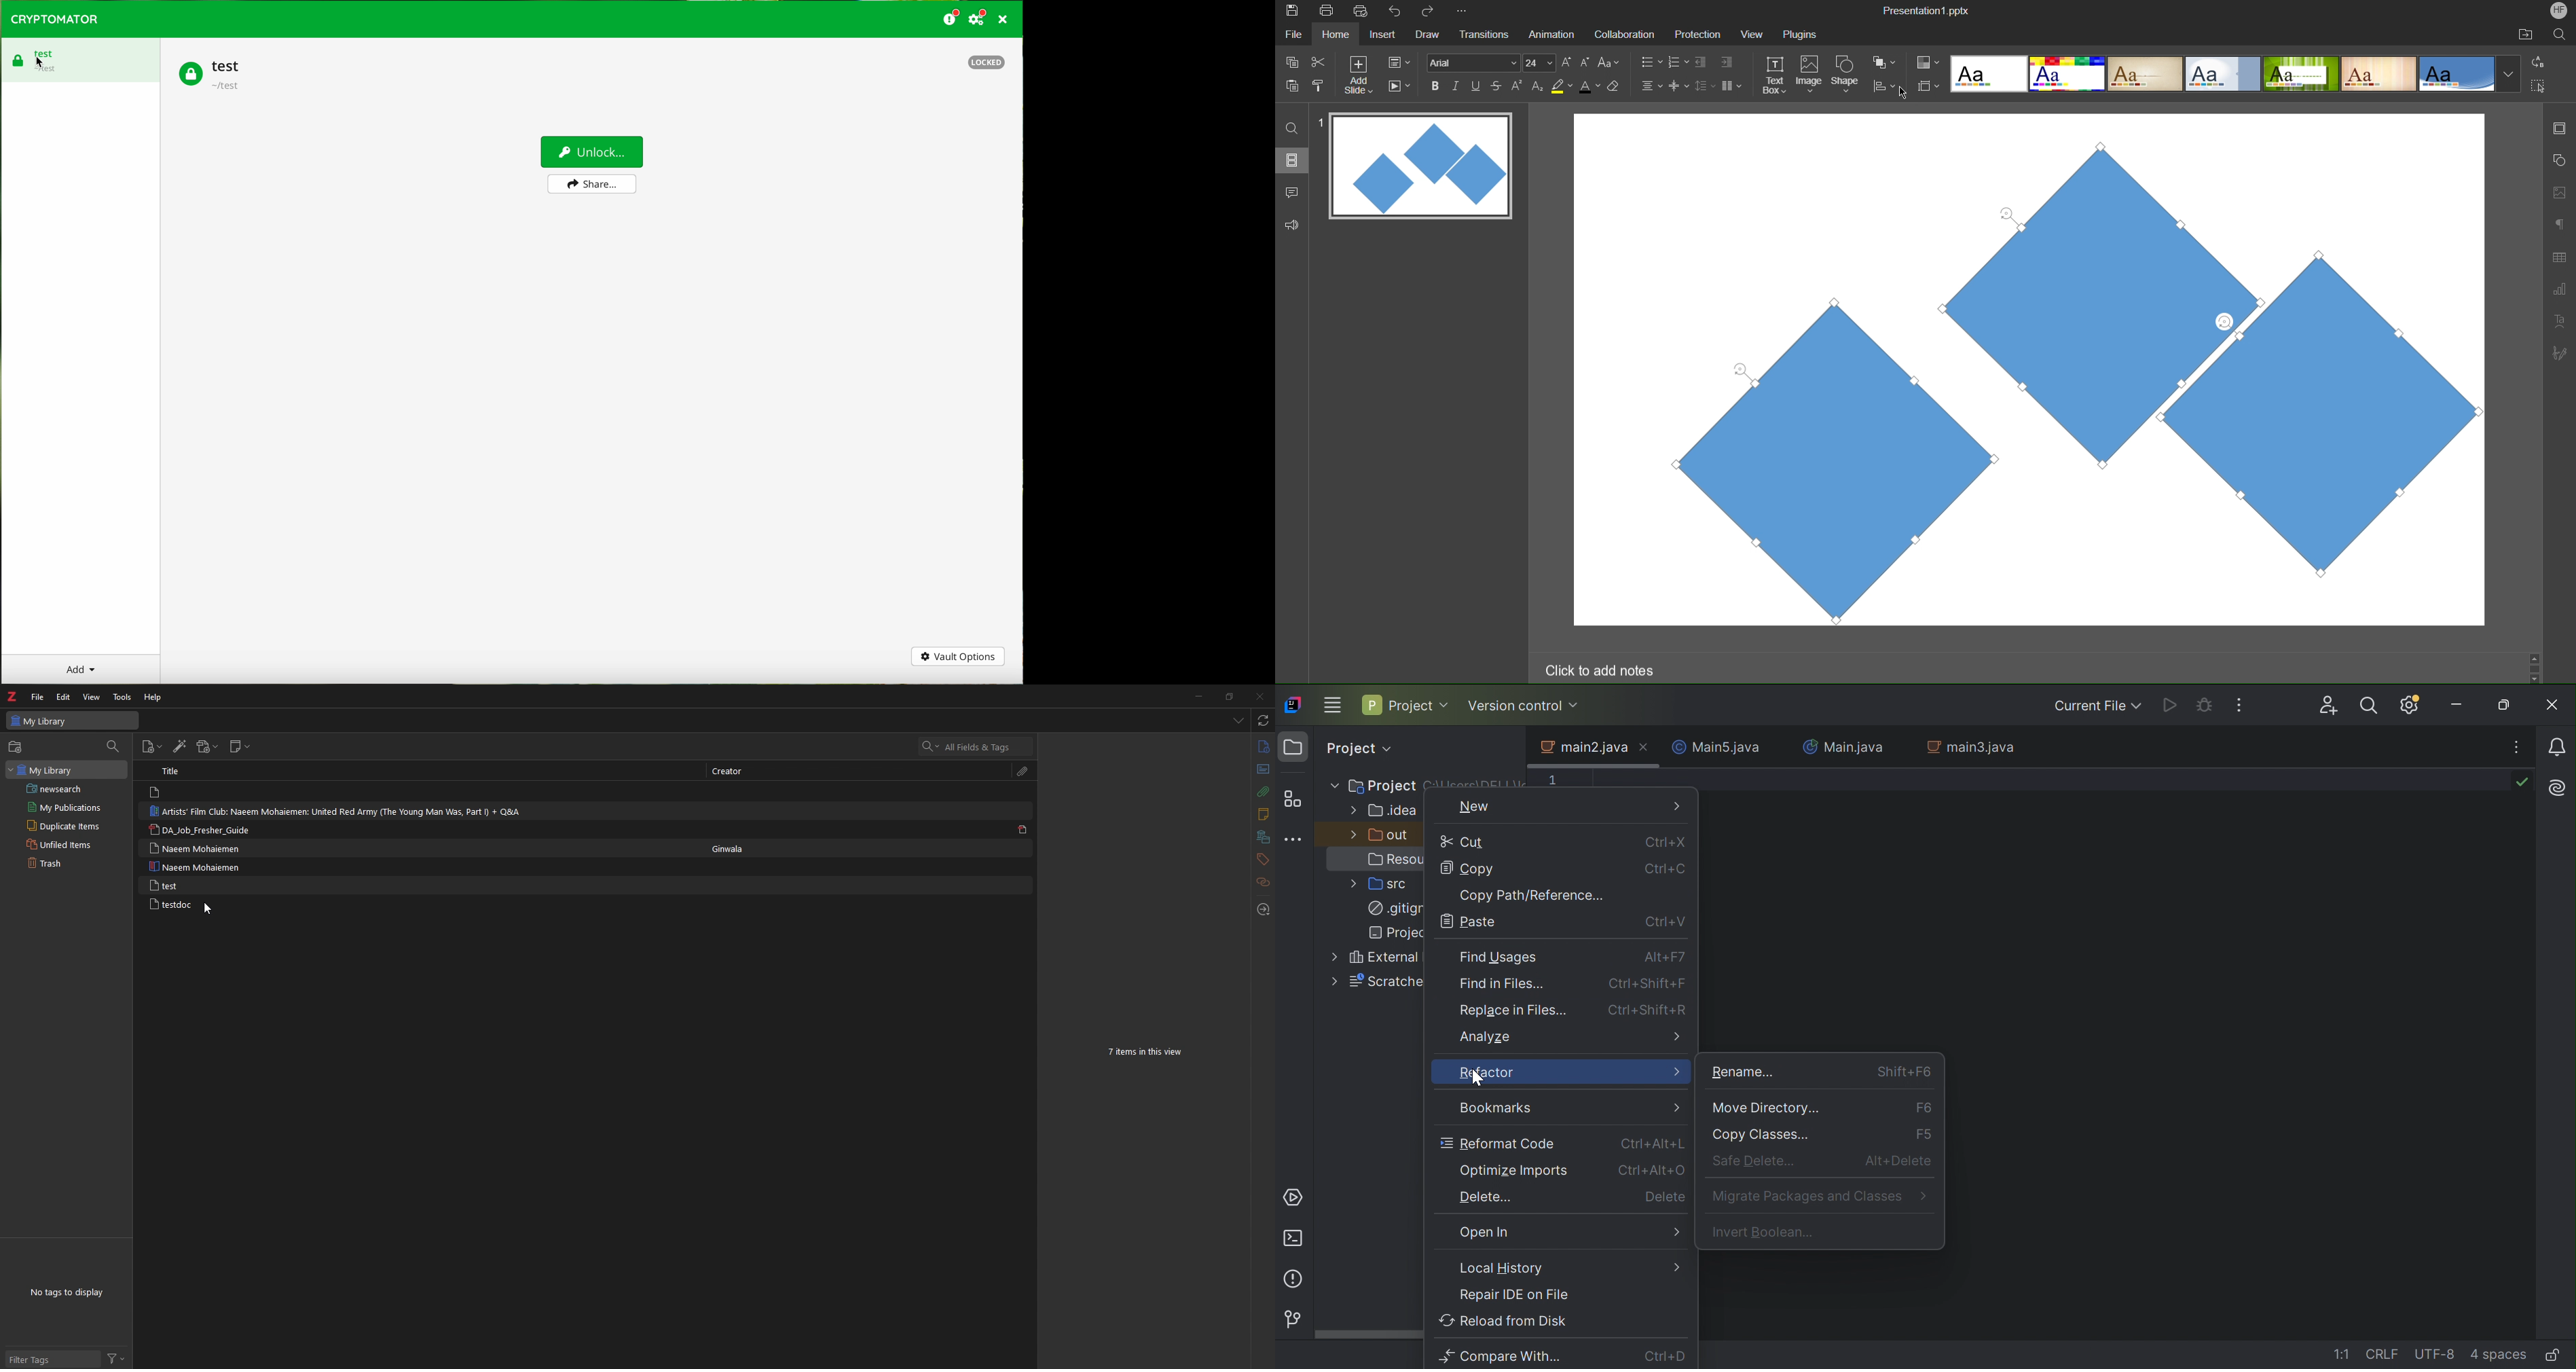 This screenshot has height=1372, width=2576. What do you see at coordinates (1663, 958) in the screenshot?
I see `Alt+F7` at bounding box center [1663, 958].